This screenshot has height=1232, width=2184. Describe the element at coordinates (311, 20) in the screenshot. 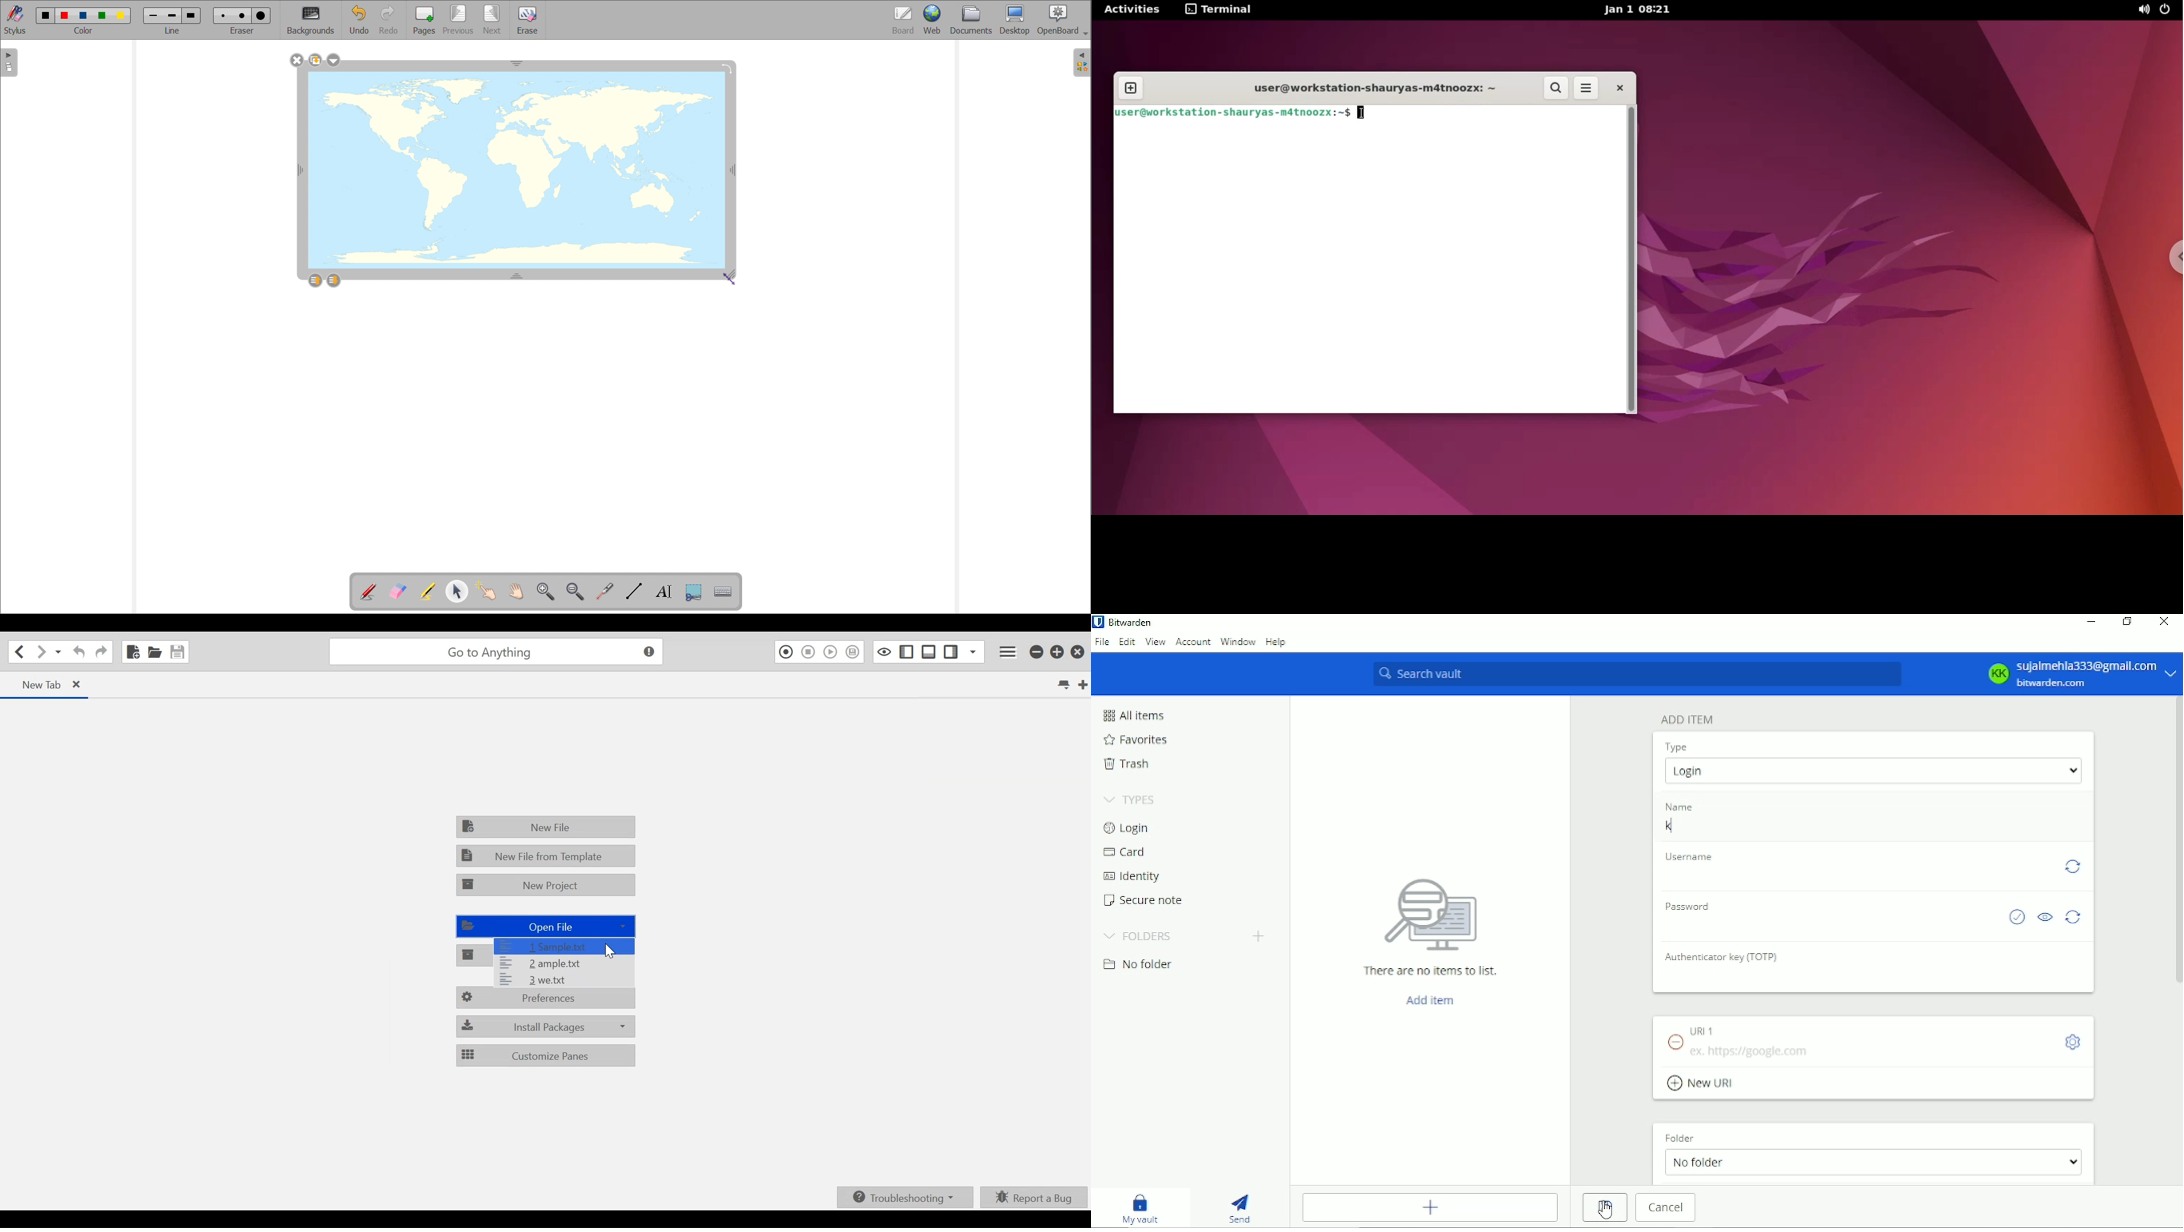

I see `backgrounds` at that location.